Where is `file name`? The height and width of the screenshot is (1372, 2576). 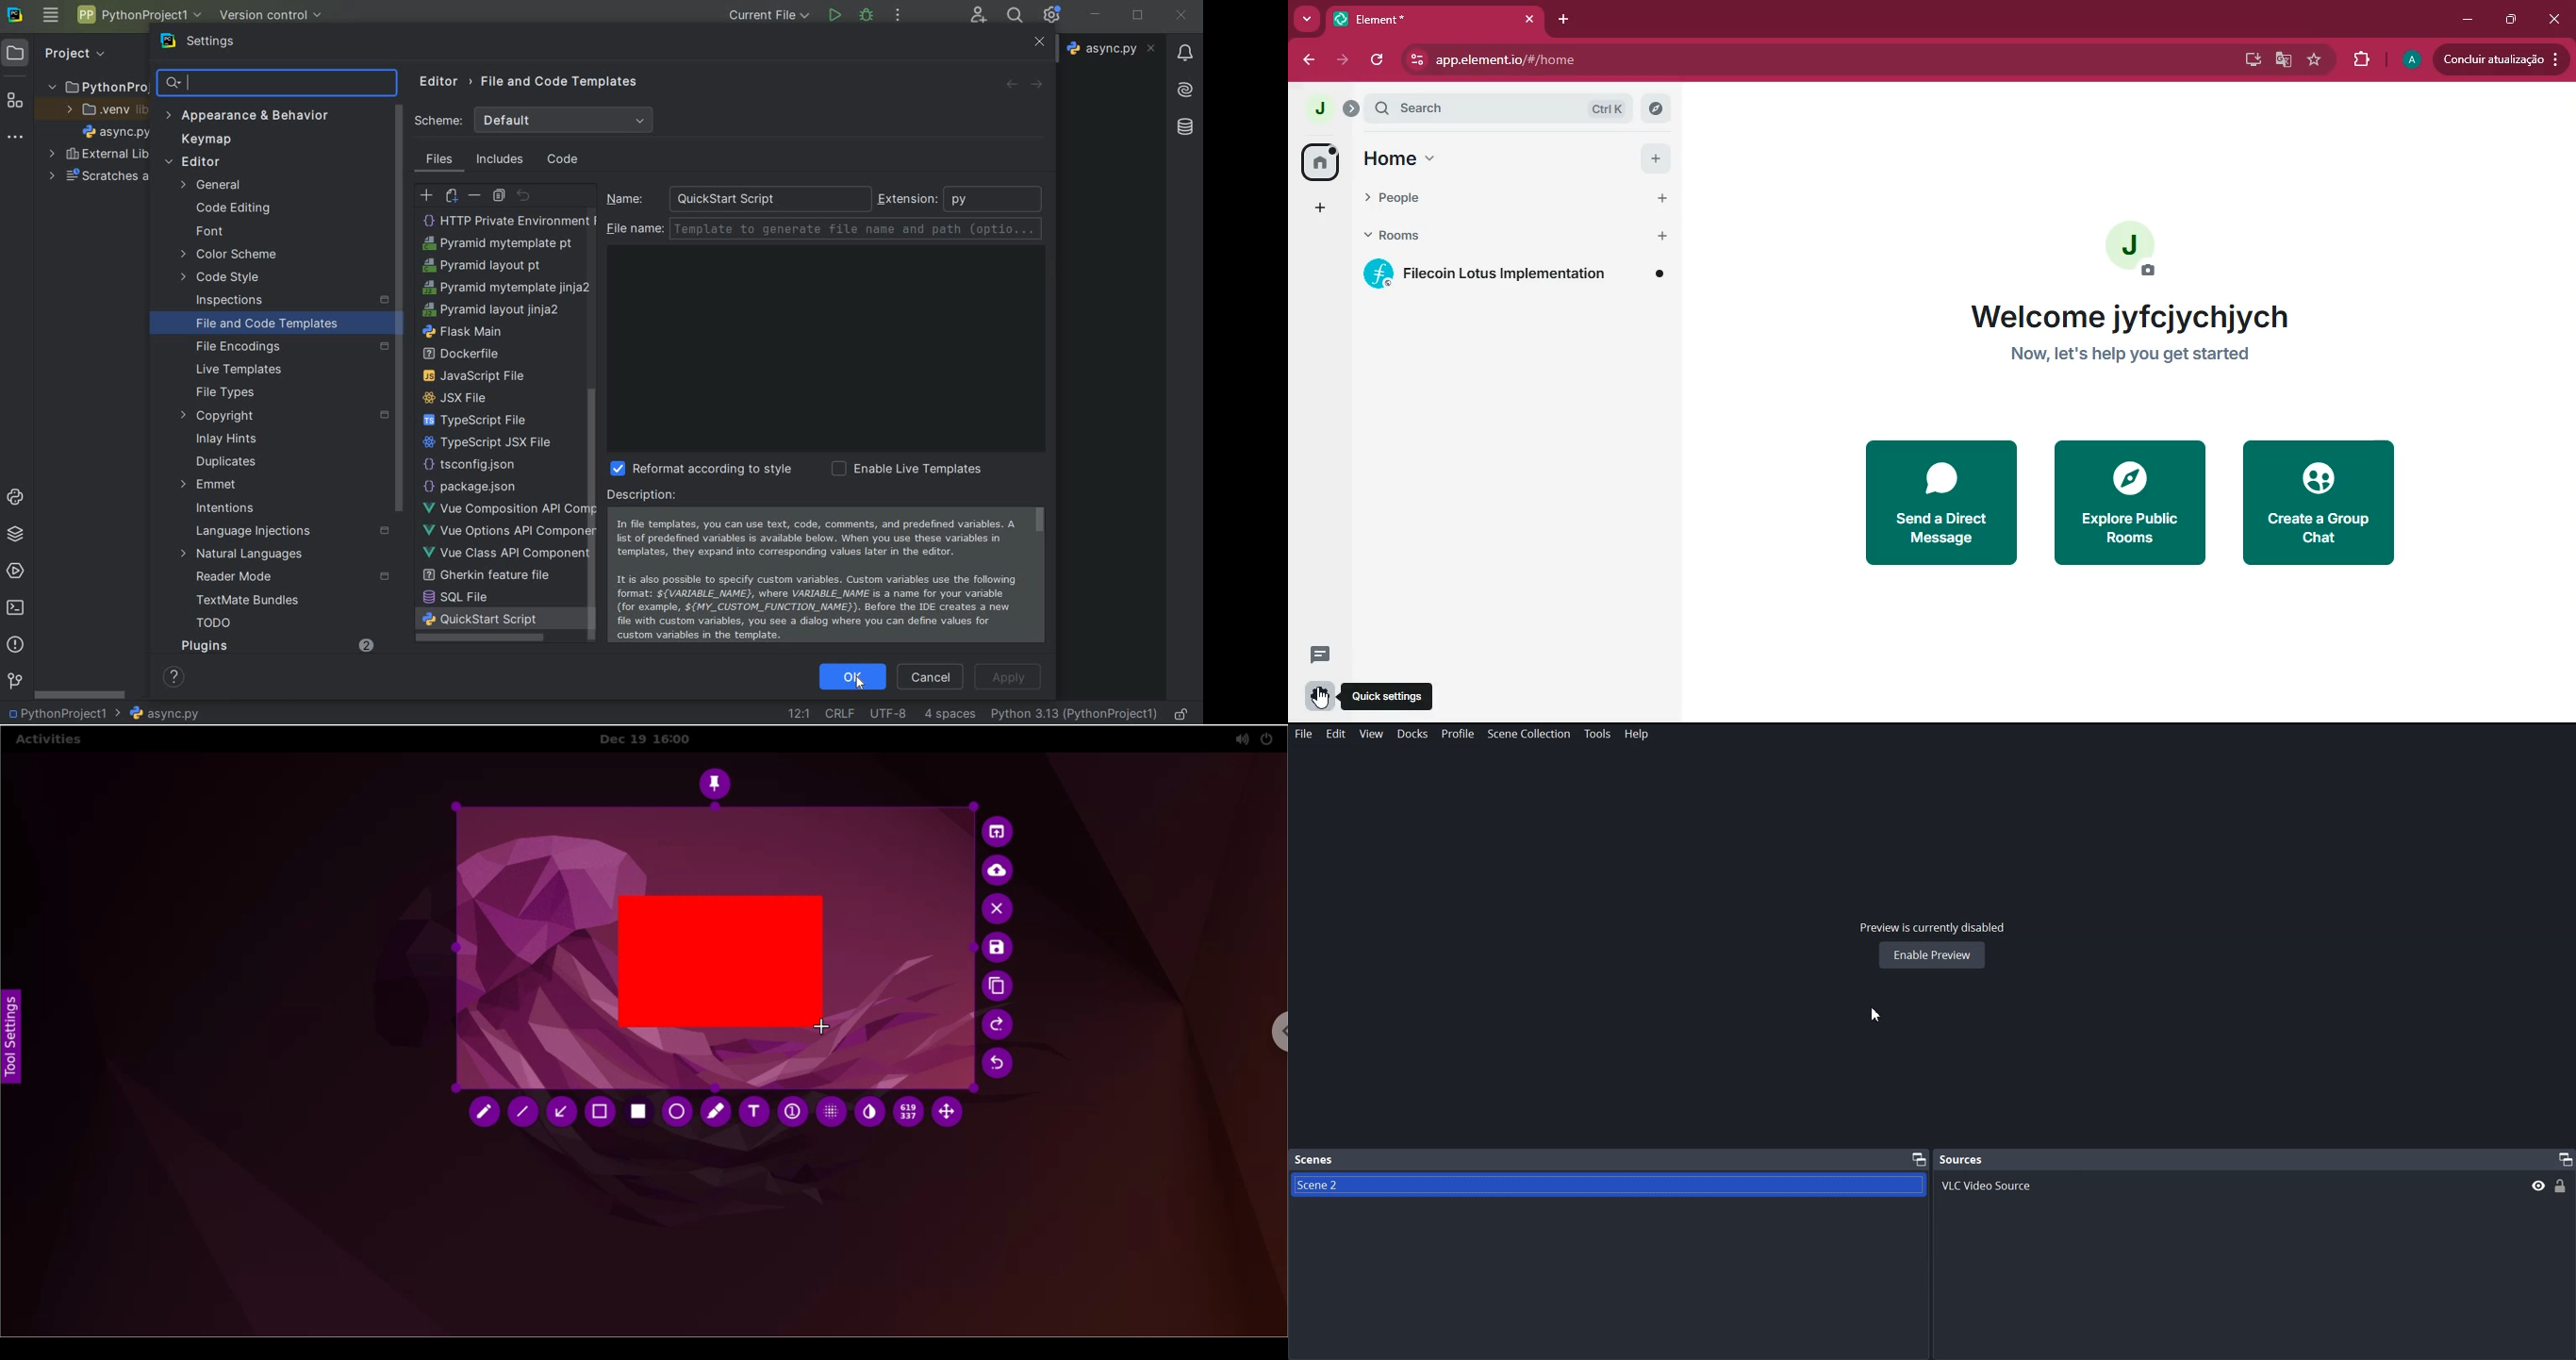
file name is located at coordinates (167, 715).